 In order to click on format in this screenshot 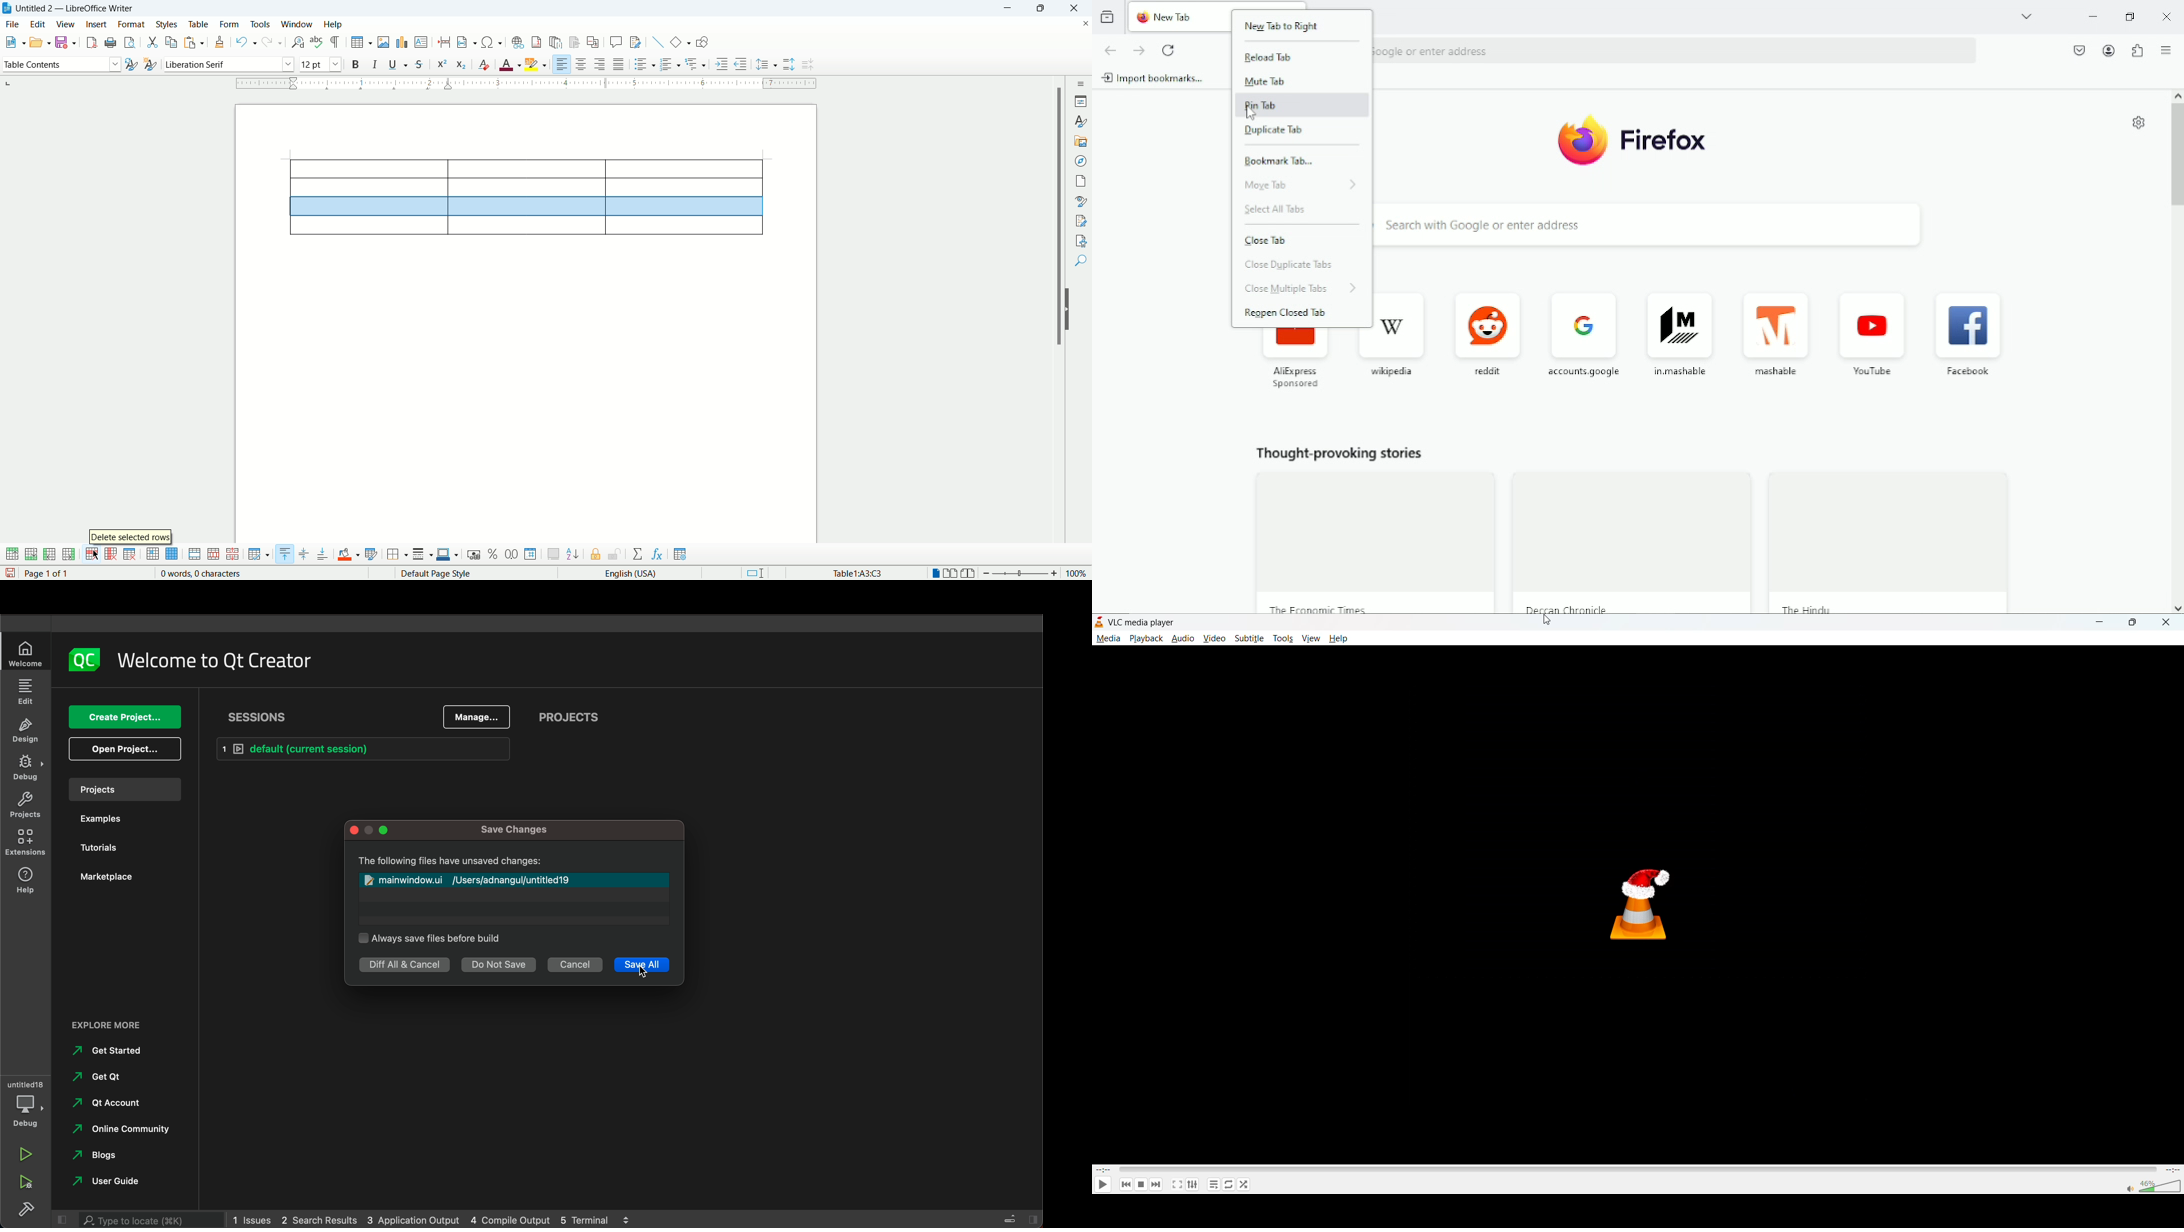, I will do `click(132, 24)`.